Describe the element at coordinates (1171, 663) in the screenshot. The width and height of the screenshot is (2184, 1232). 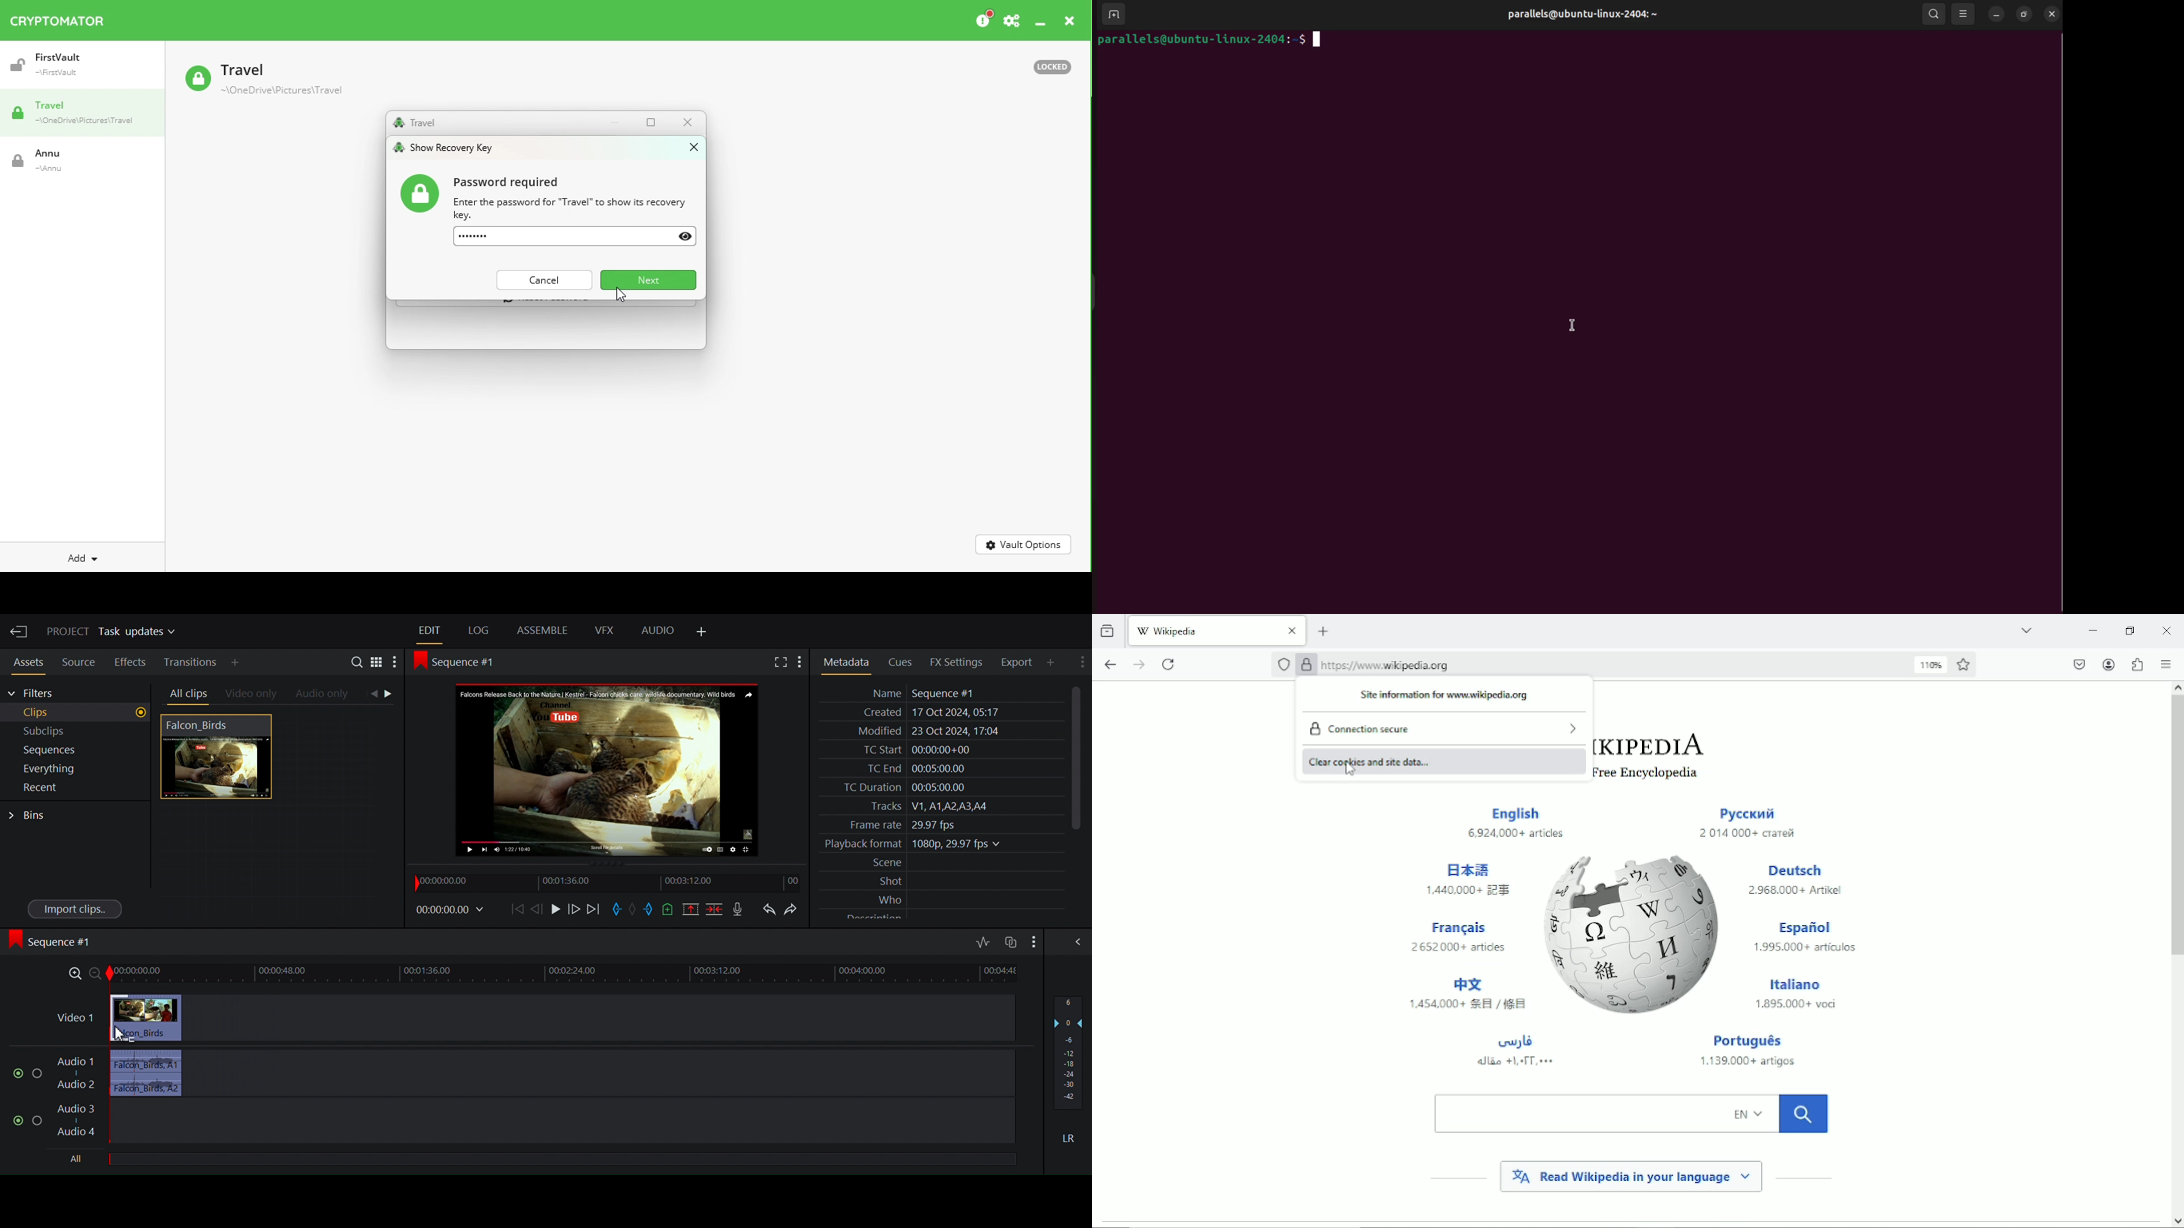
I see `reload current page` at that location.